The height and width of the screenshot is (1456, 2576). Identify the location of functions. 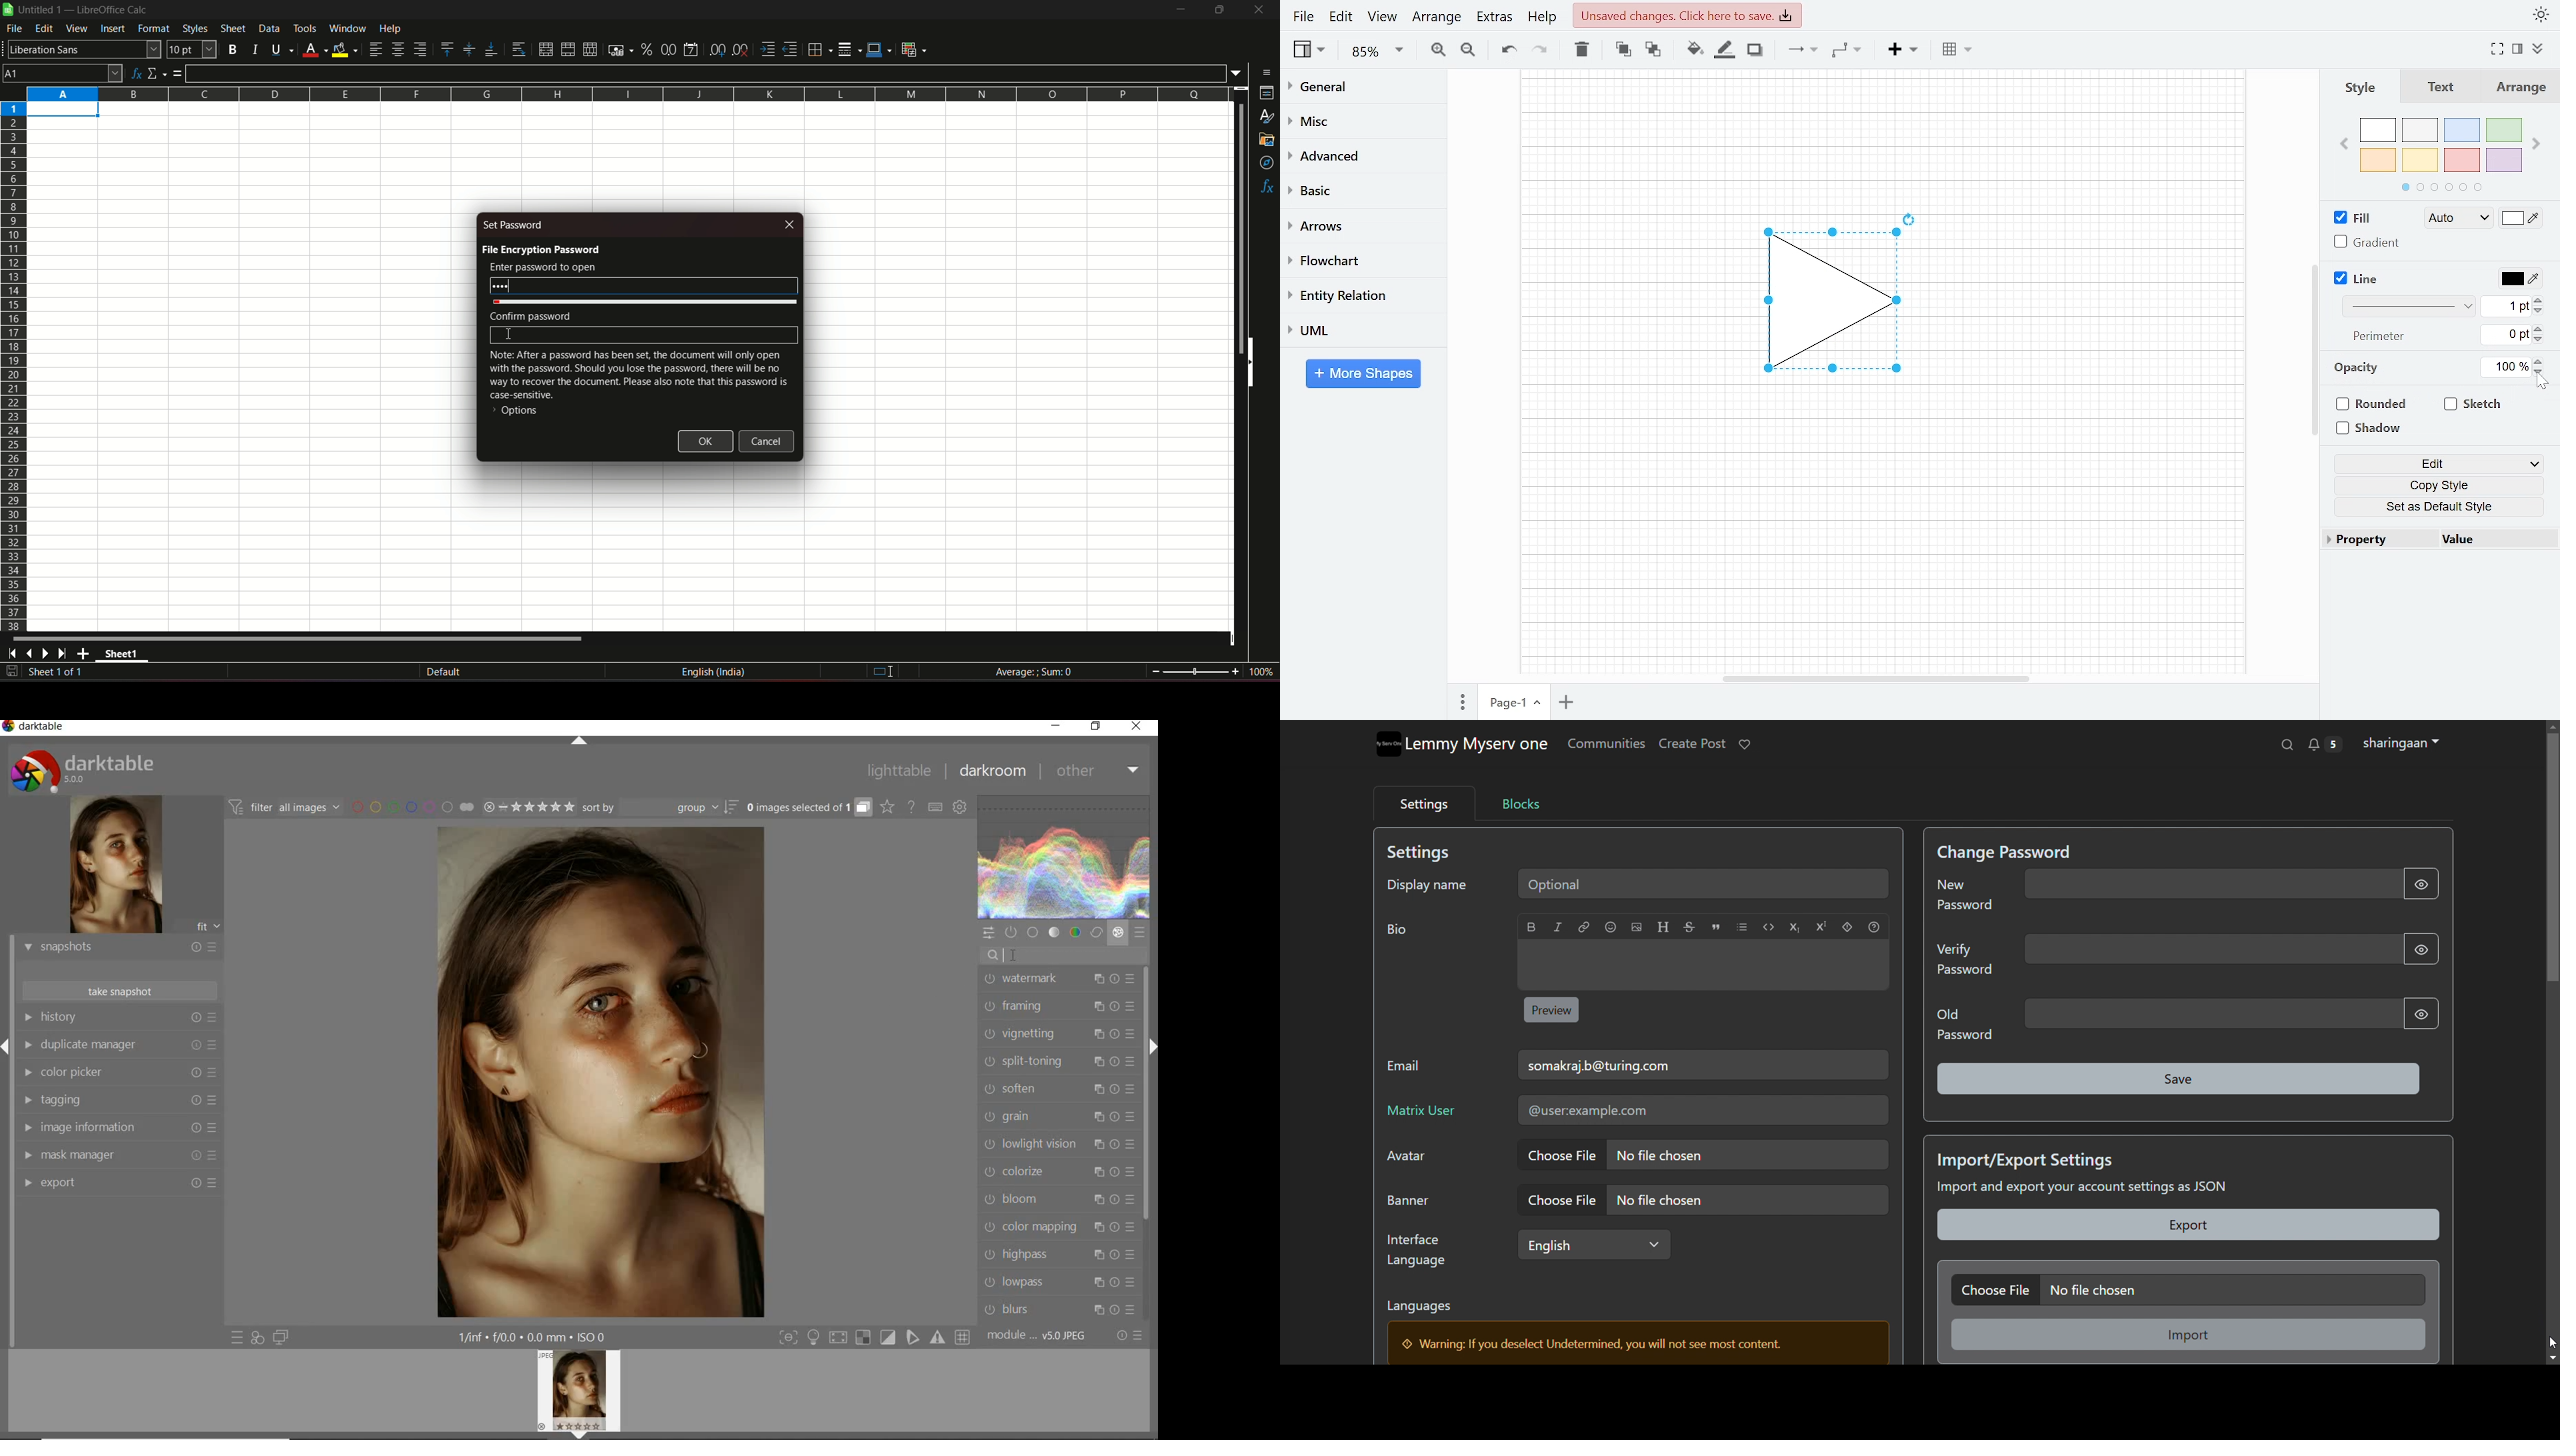
(1265, 187).